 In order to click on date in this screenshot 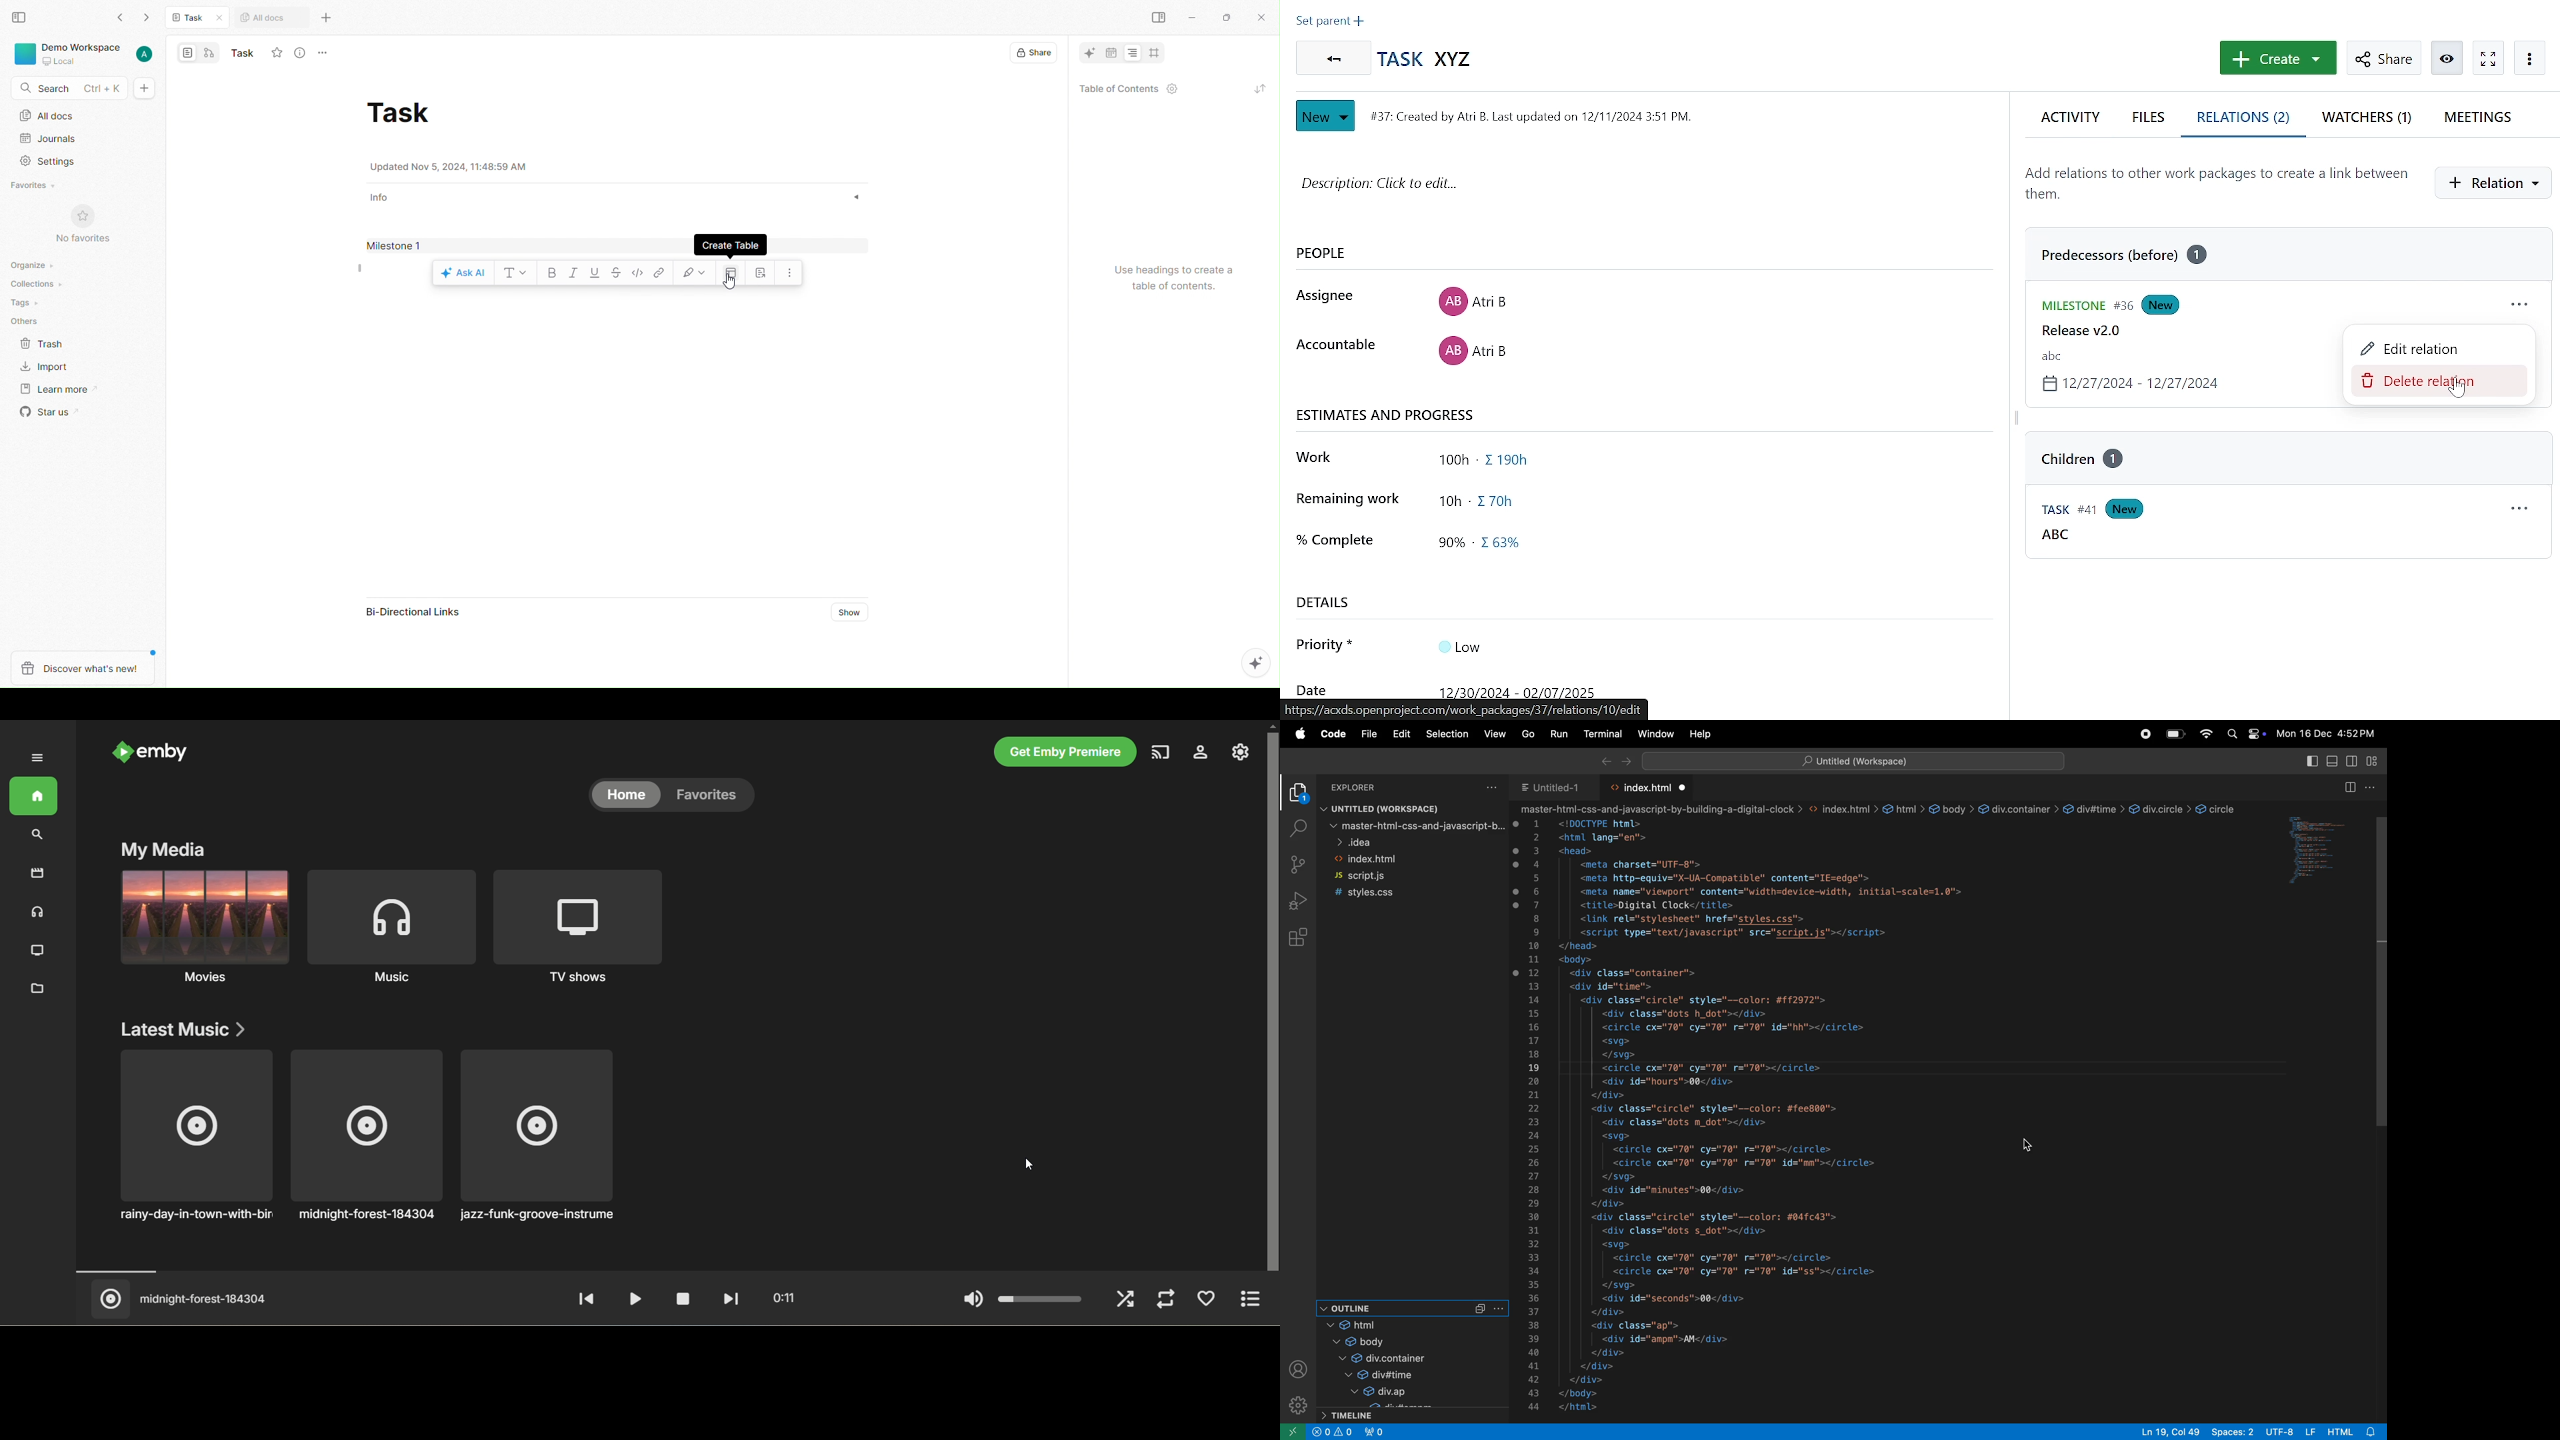, I will do `click(1524, 690)`.